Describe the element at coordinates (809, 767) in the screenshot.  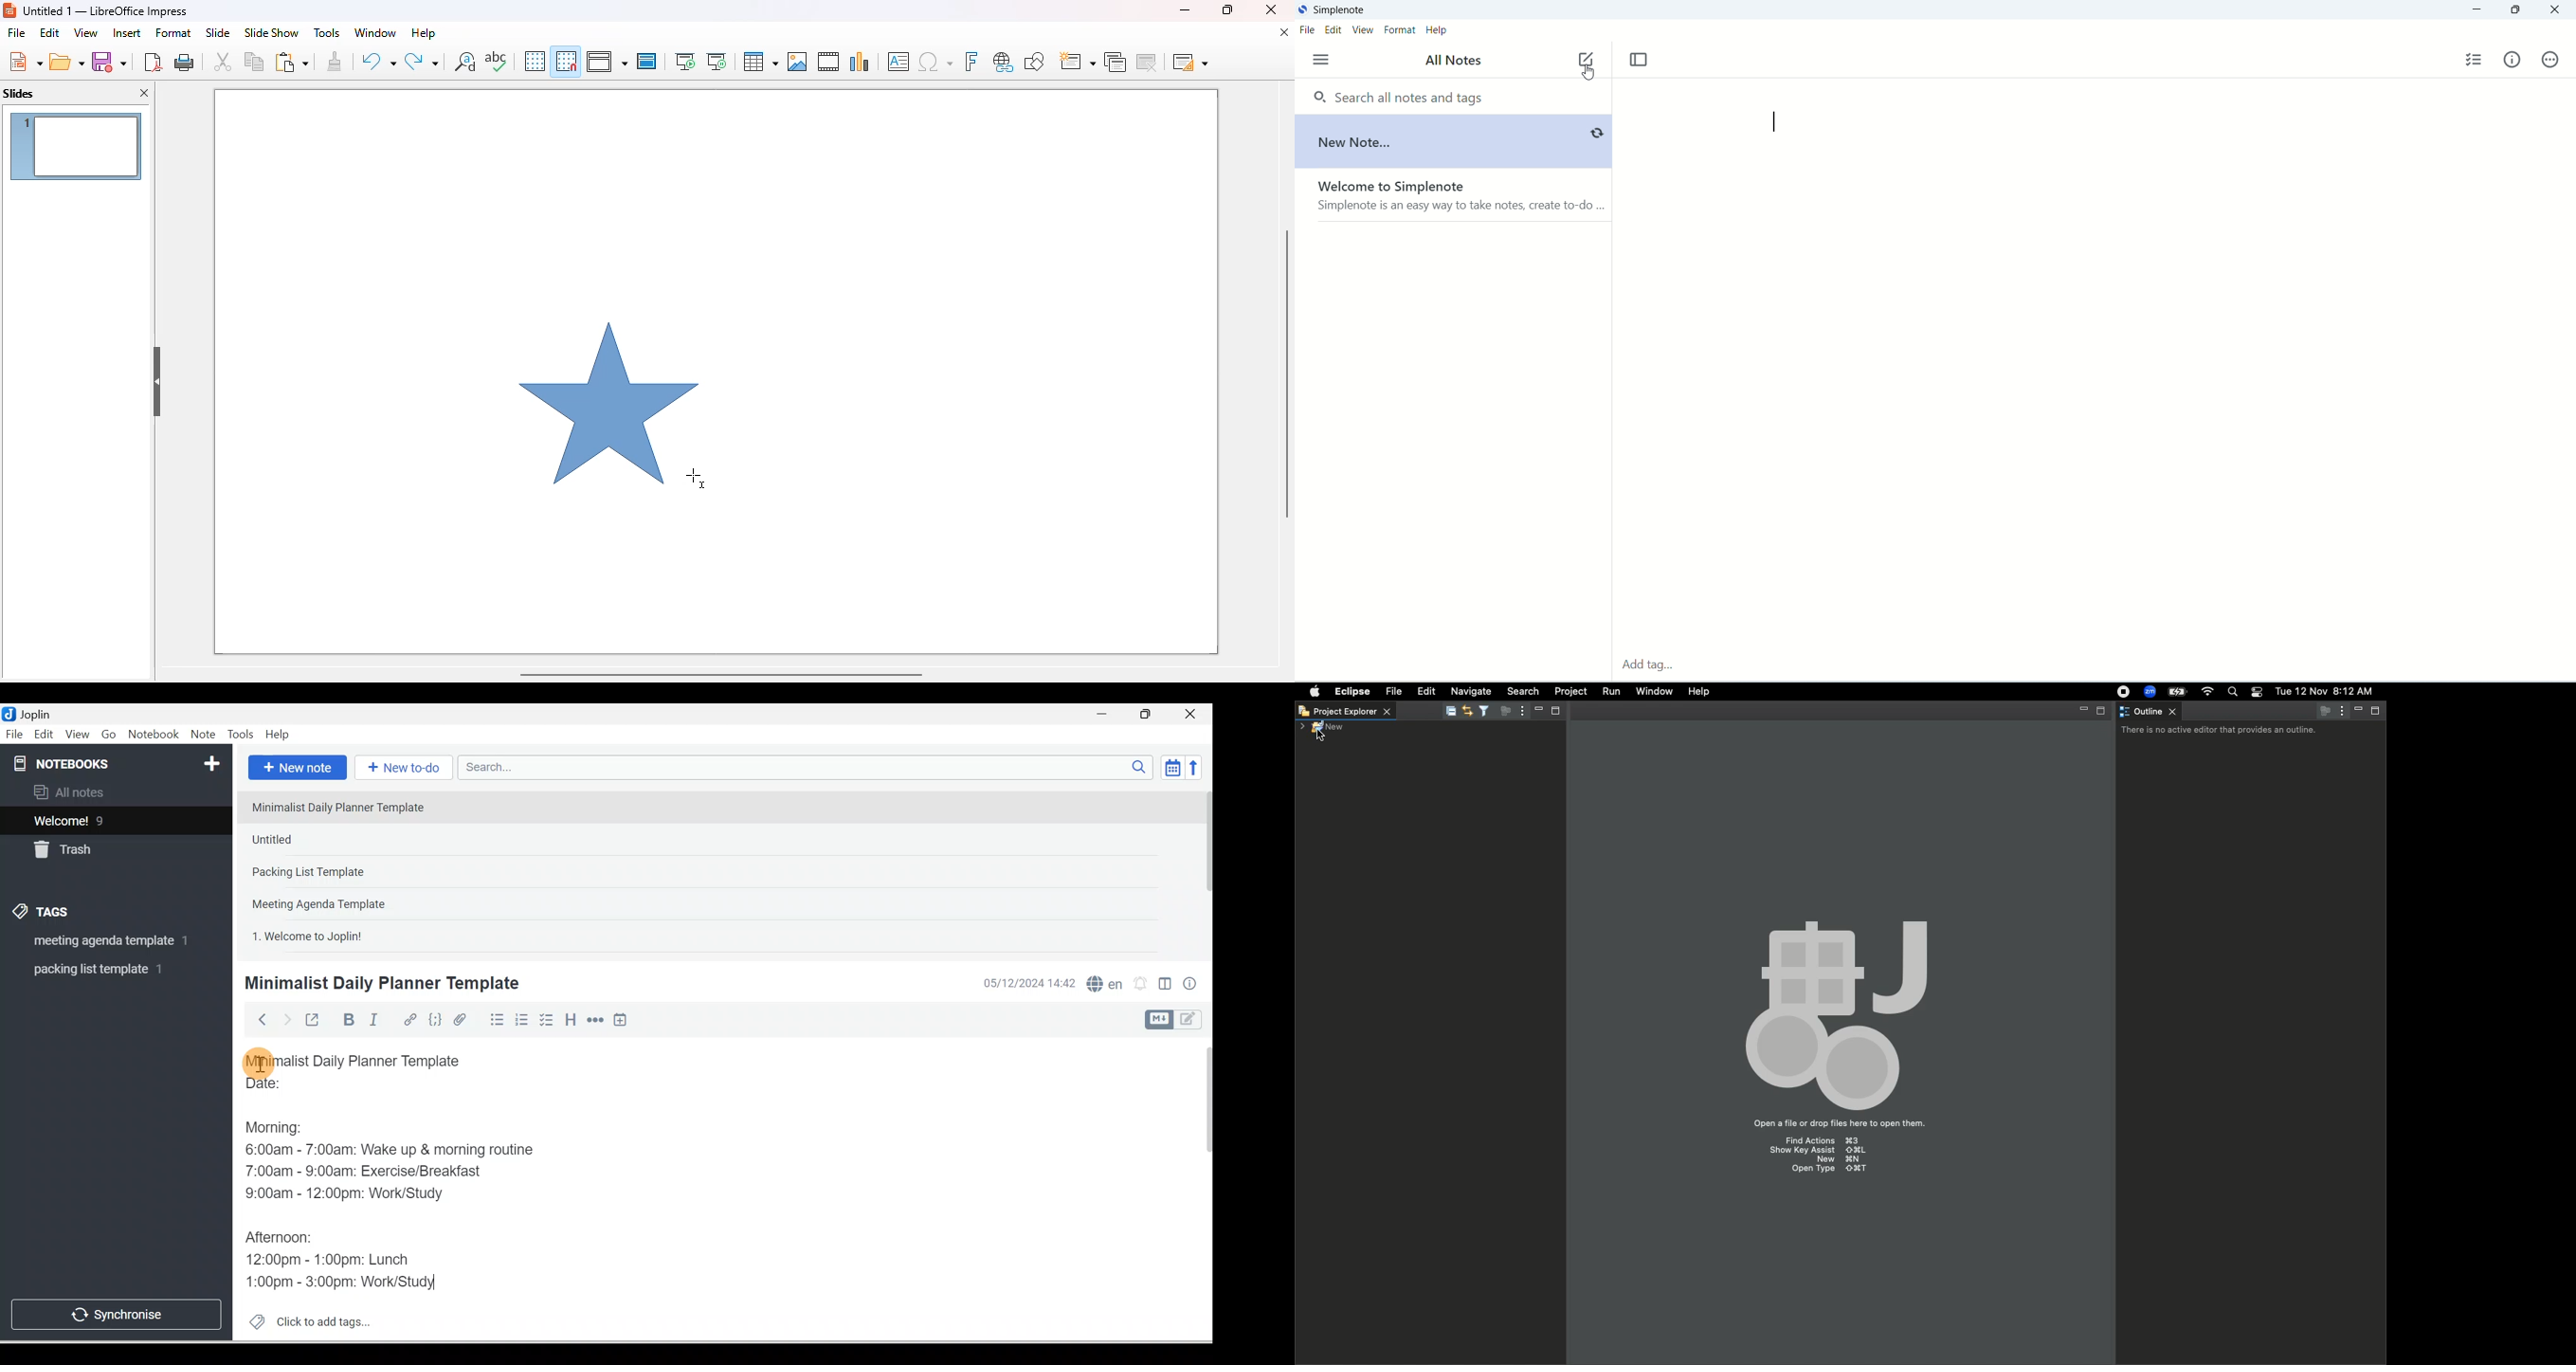
I see `Search bar` at that location.